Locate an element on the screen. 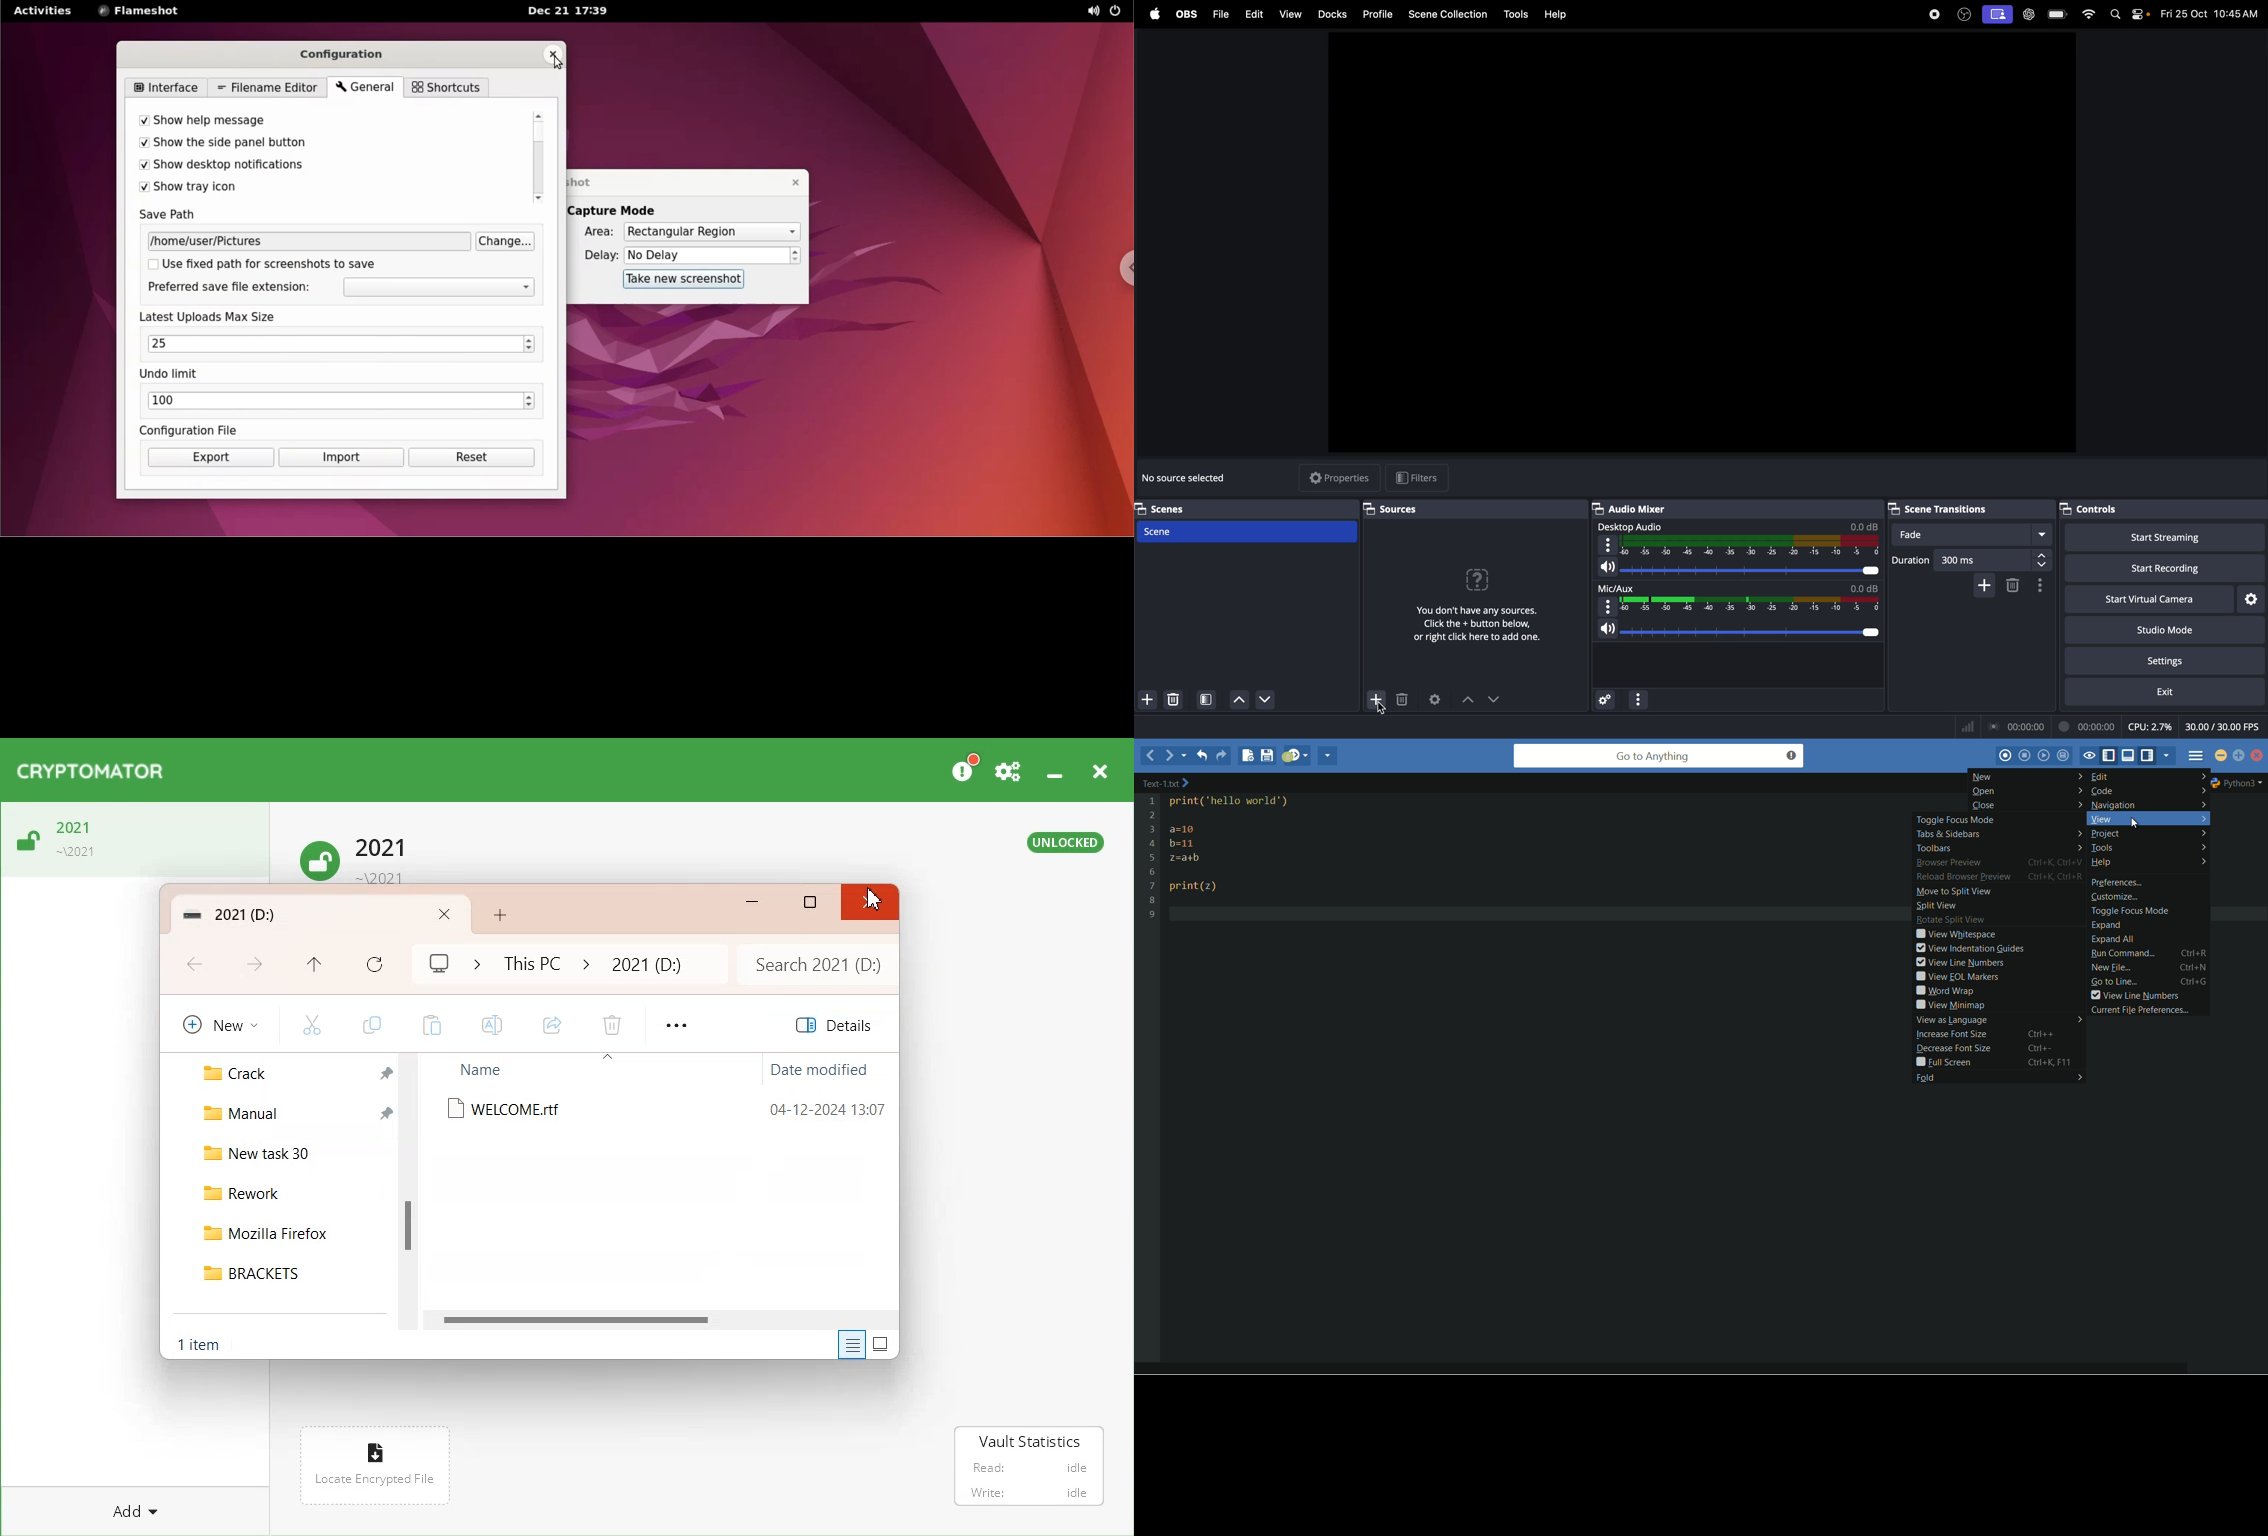 This screenshot has height=1540, width=2268. audio level is located at coordinates (1737, 567).